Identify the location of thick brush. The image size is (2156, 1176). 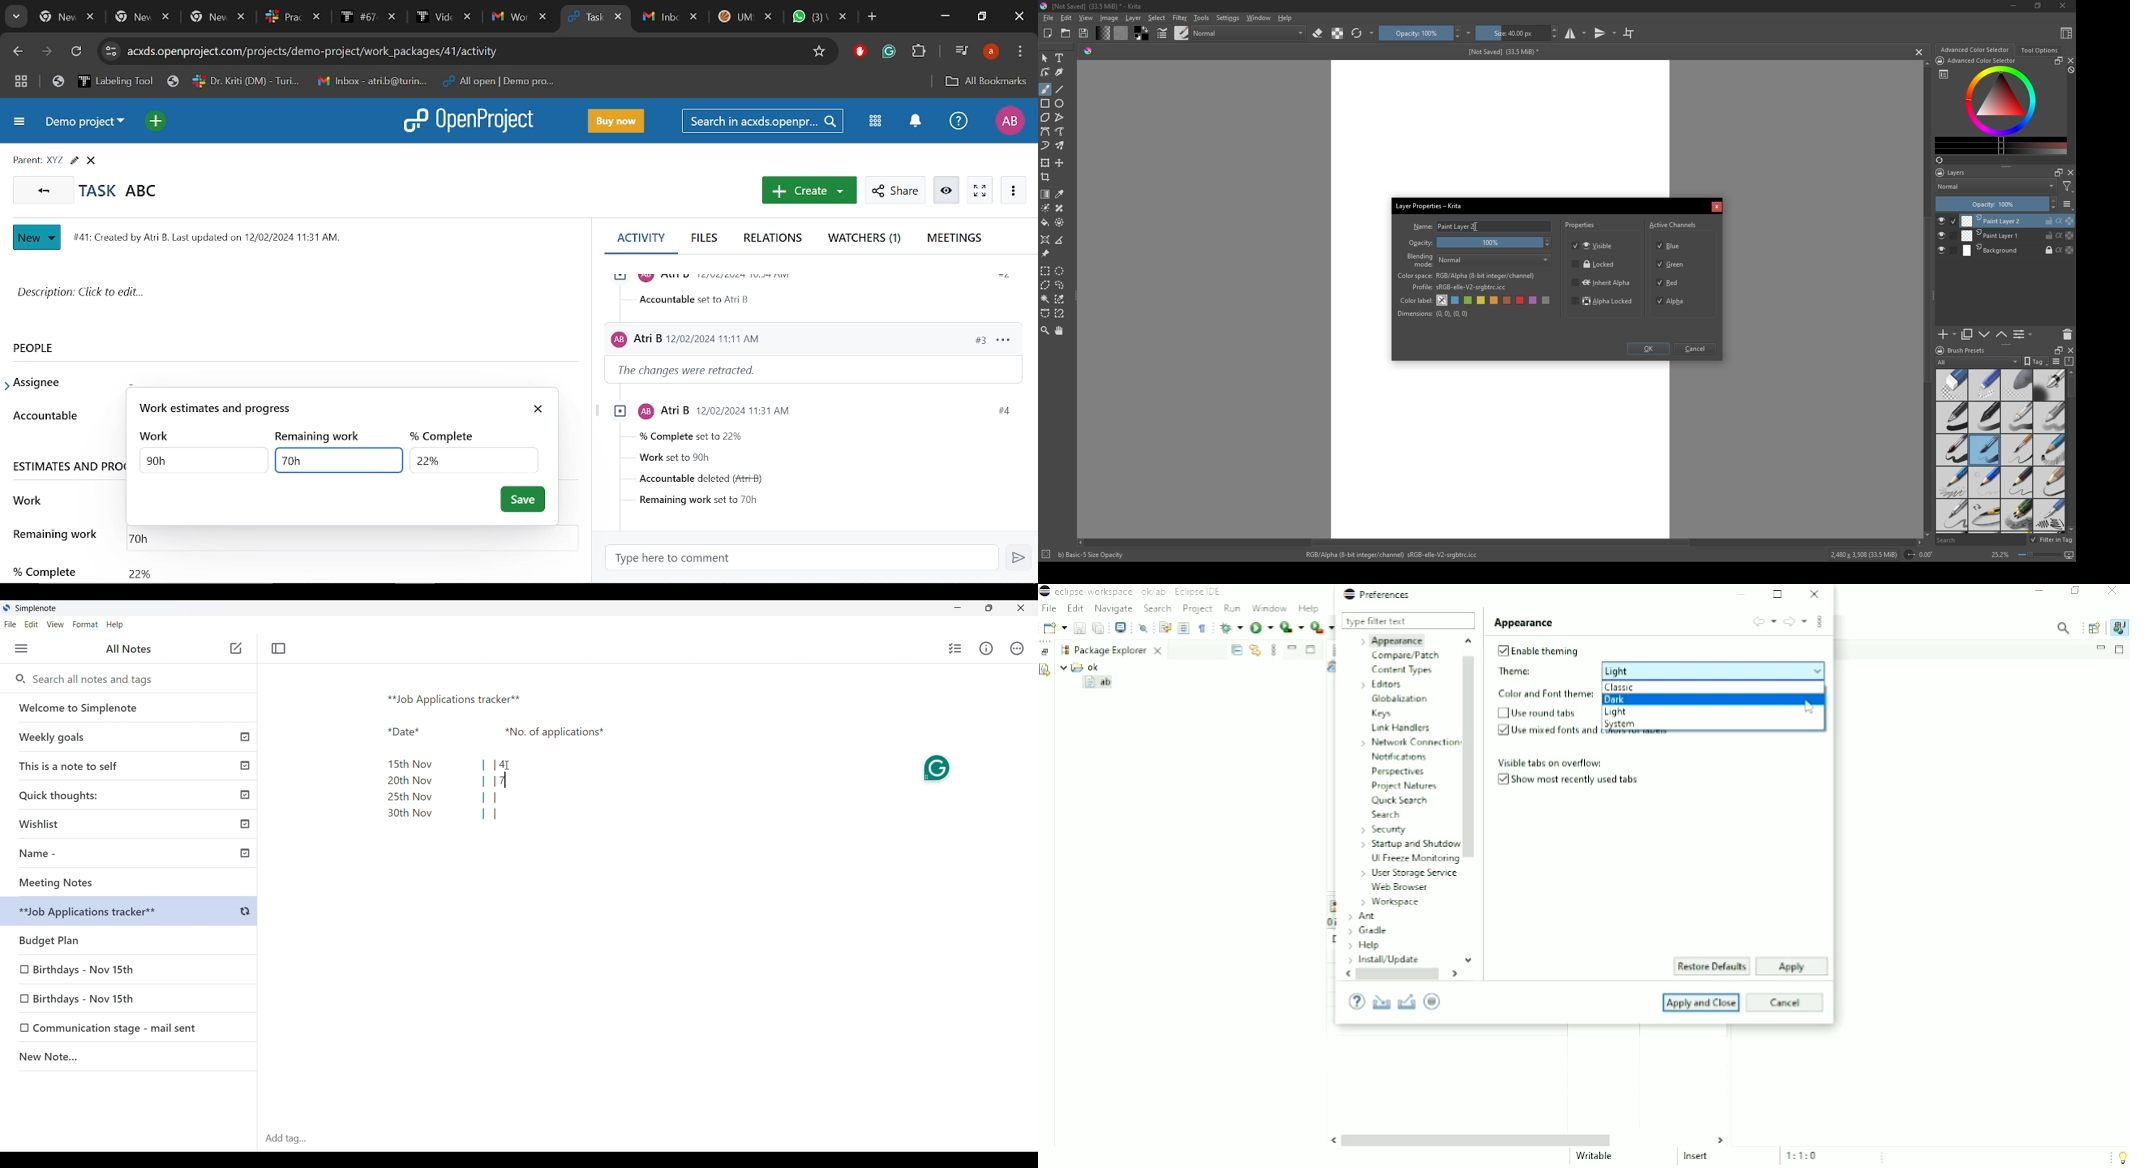
(1952, 450).